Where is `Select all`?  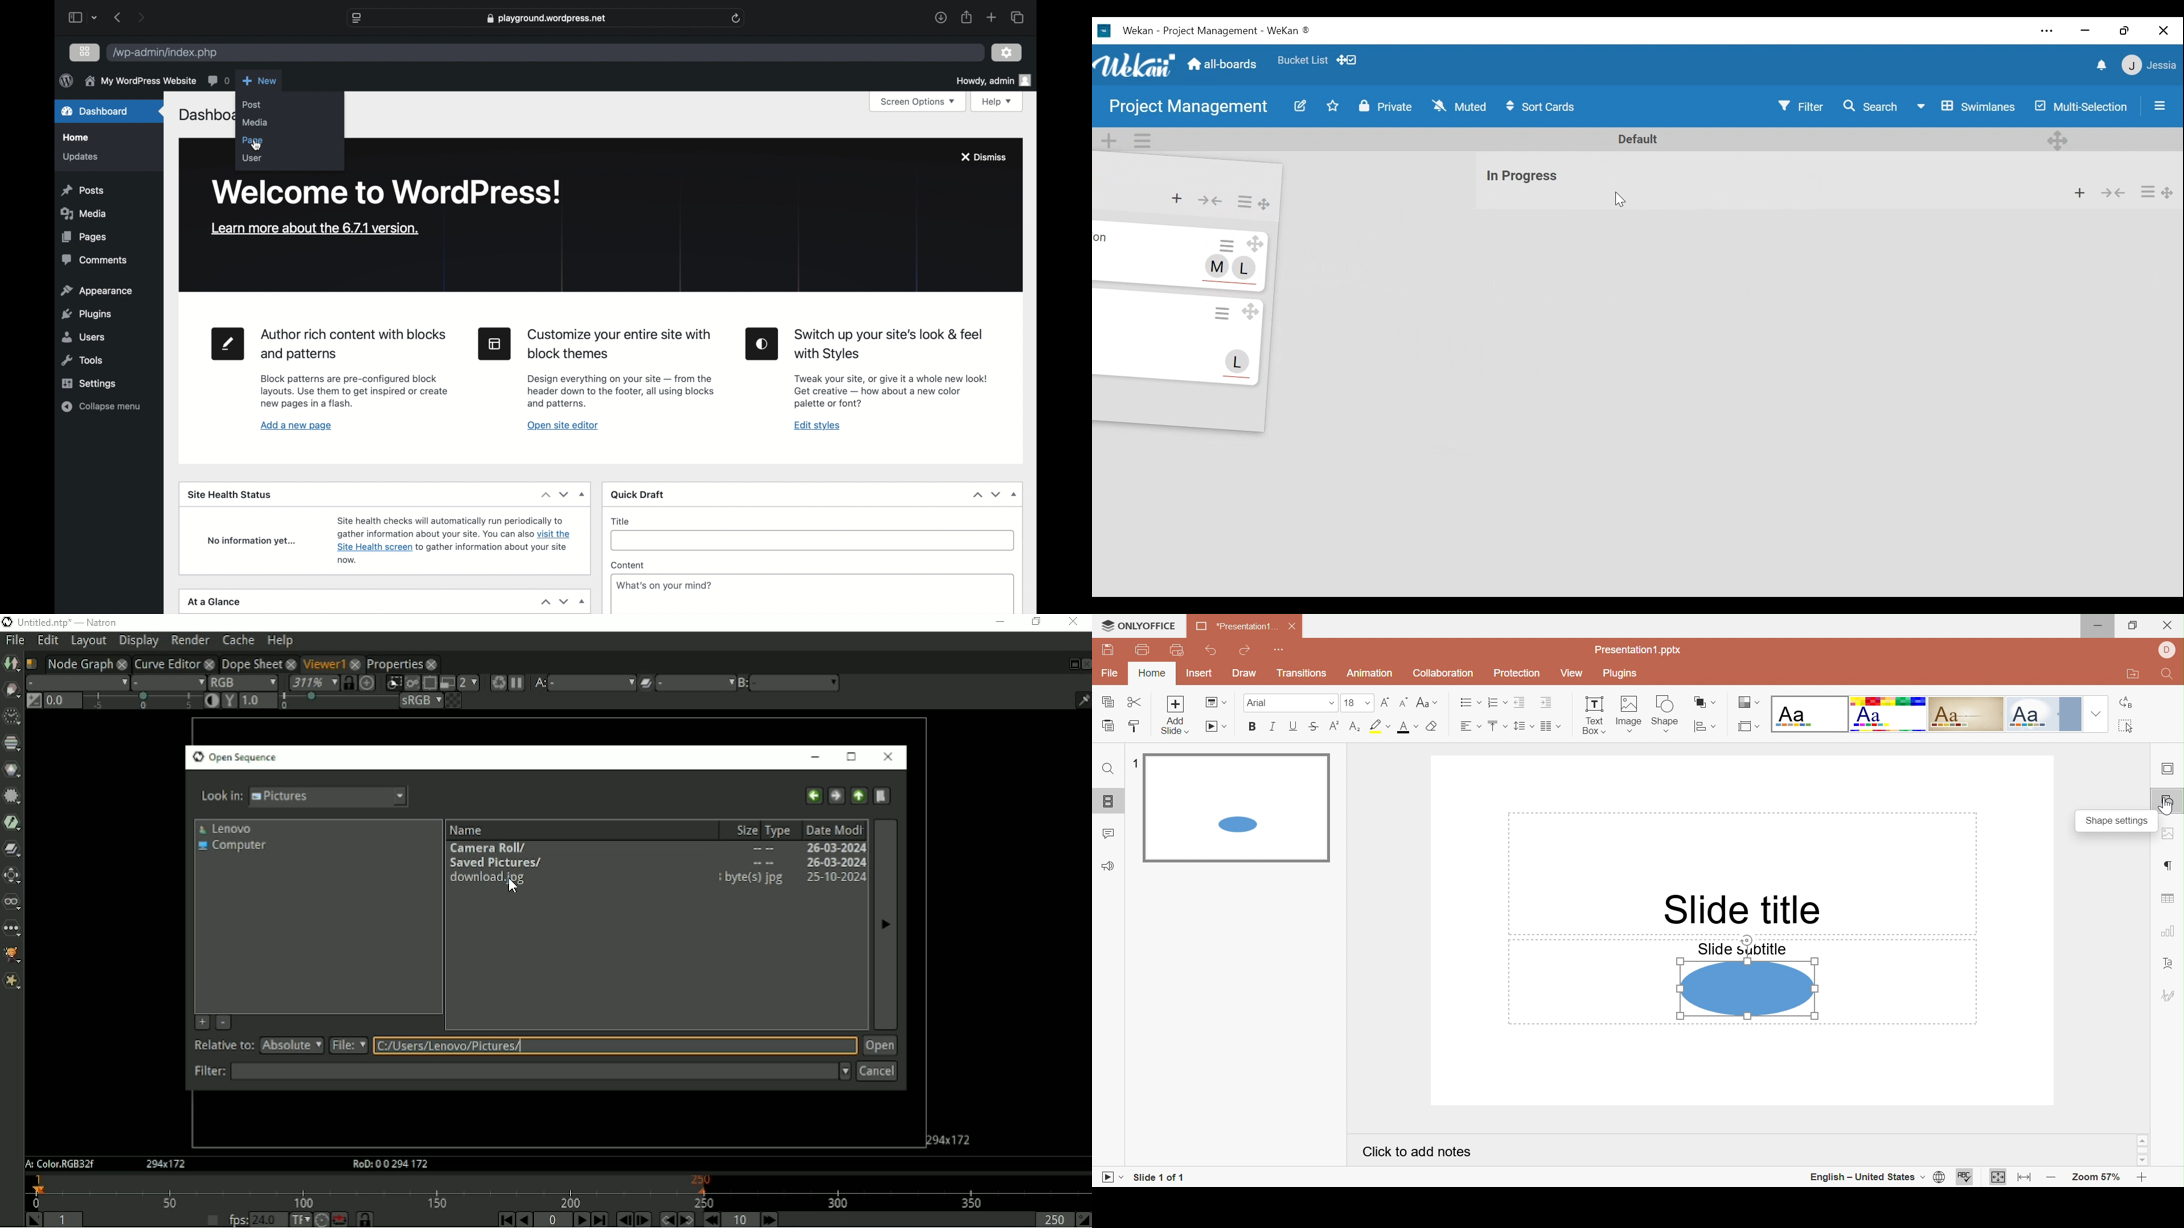
Select all is located at coordinates (2126, 726).